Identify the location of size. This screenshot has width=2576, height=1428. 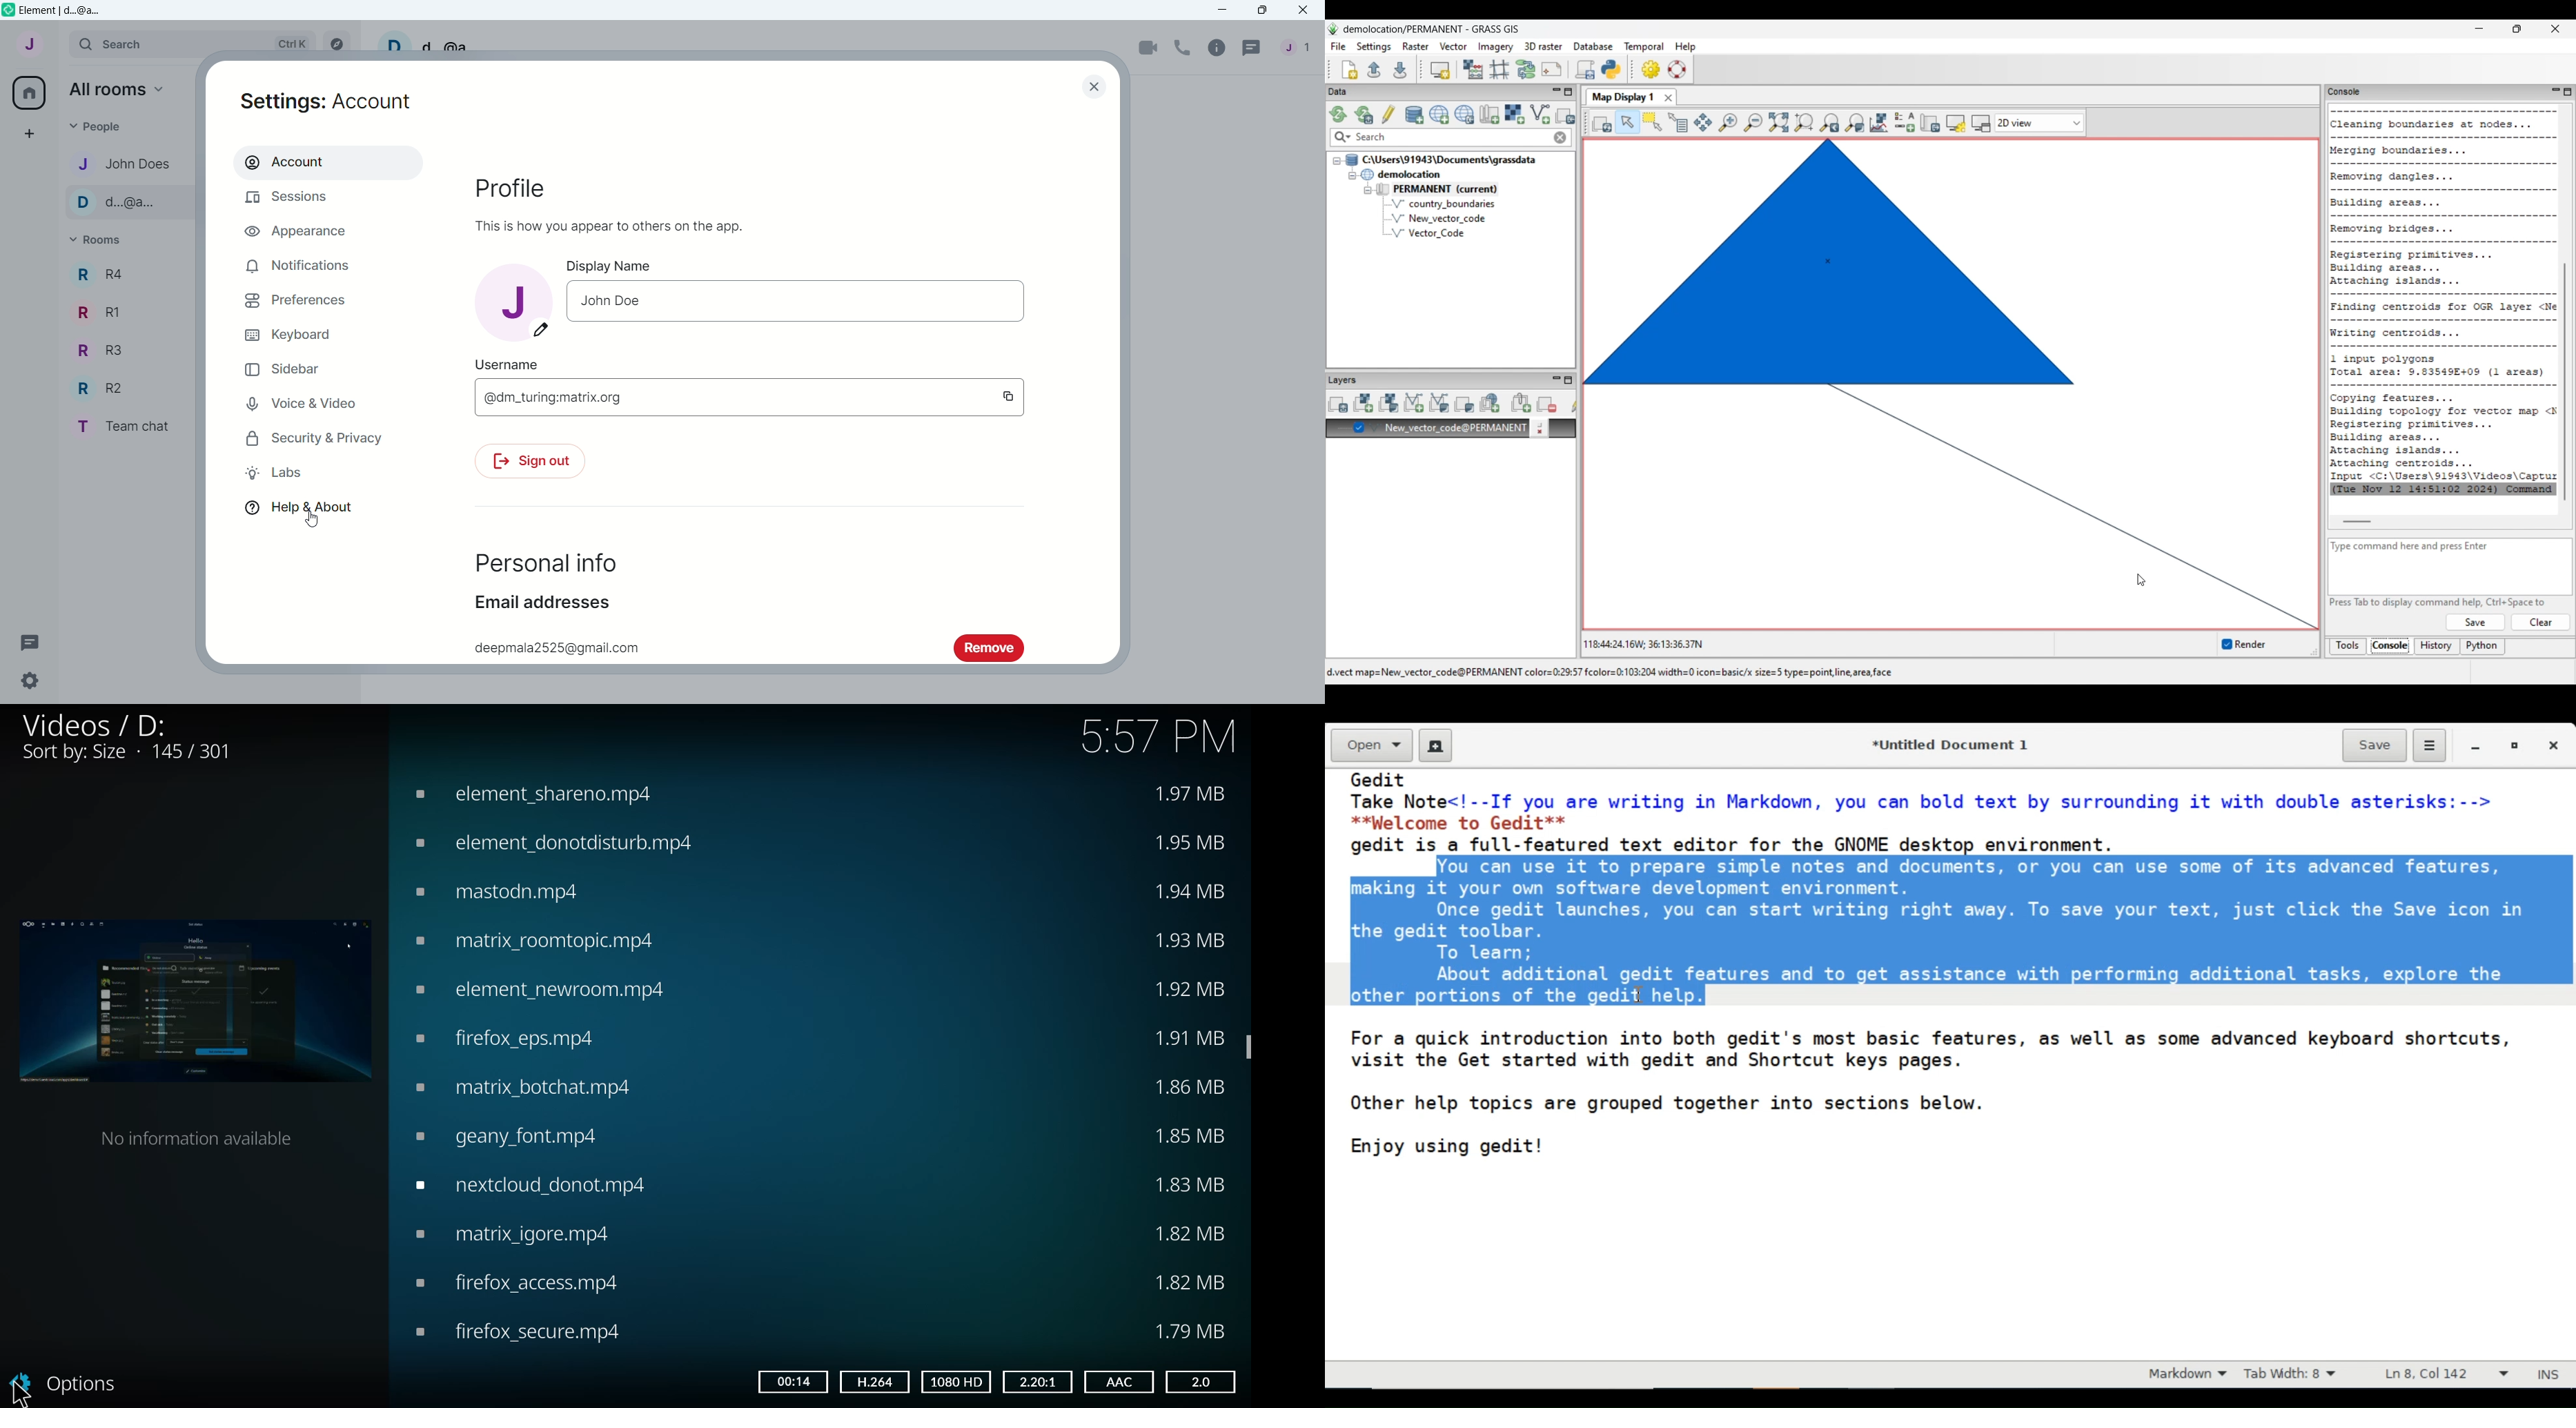
(1191, 1087).